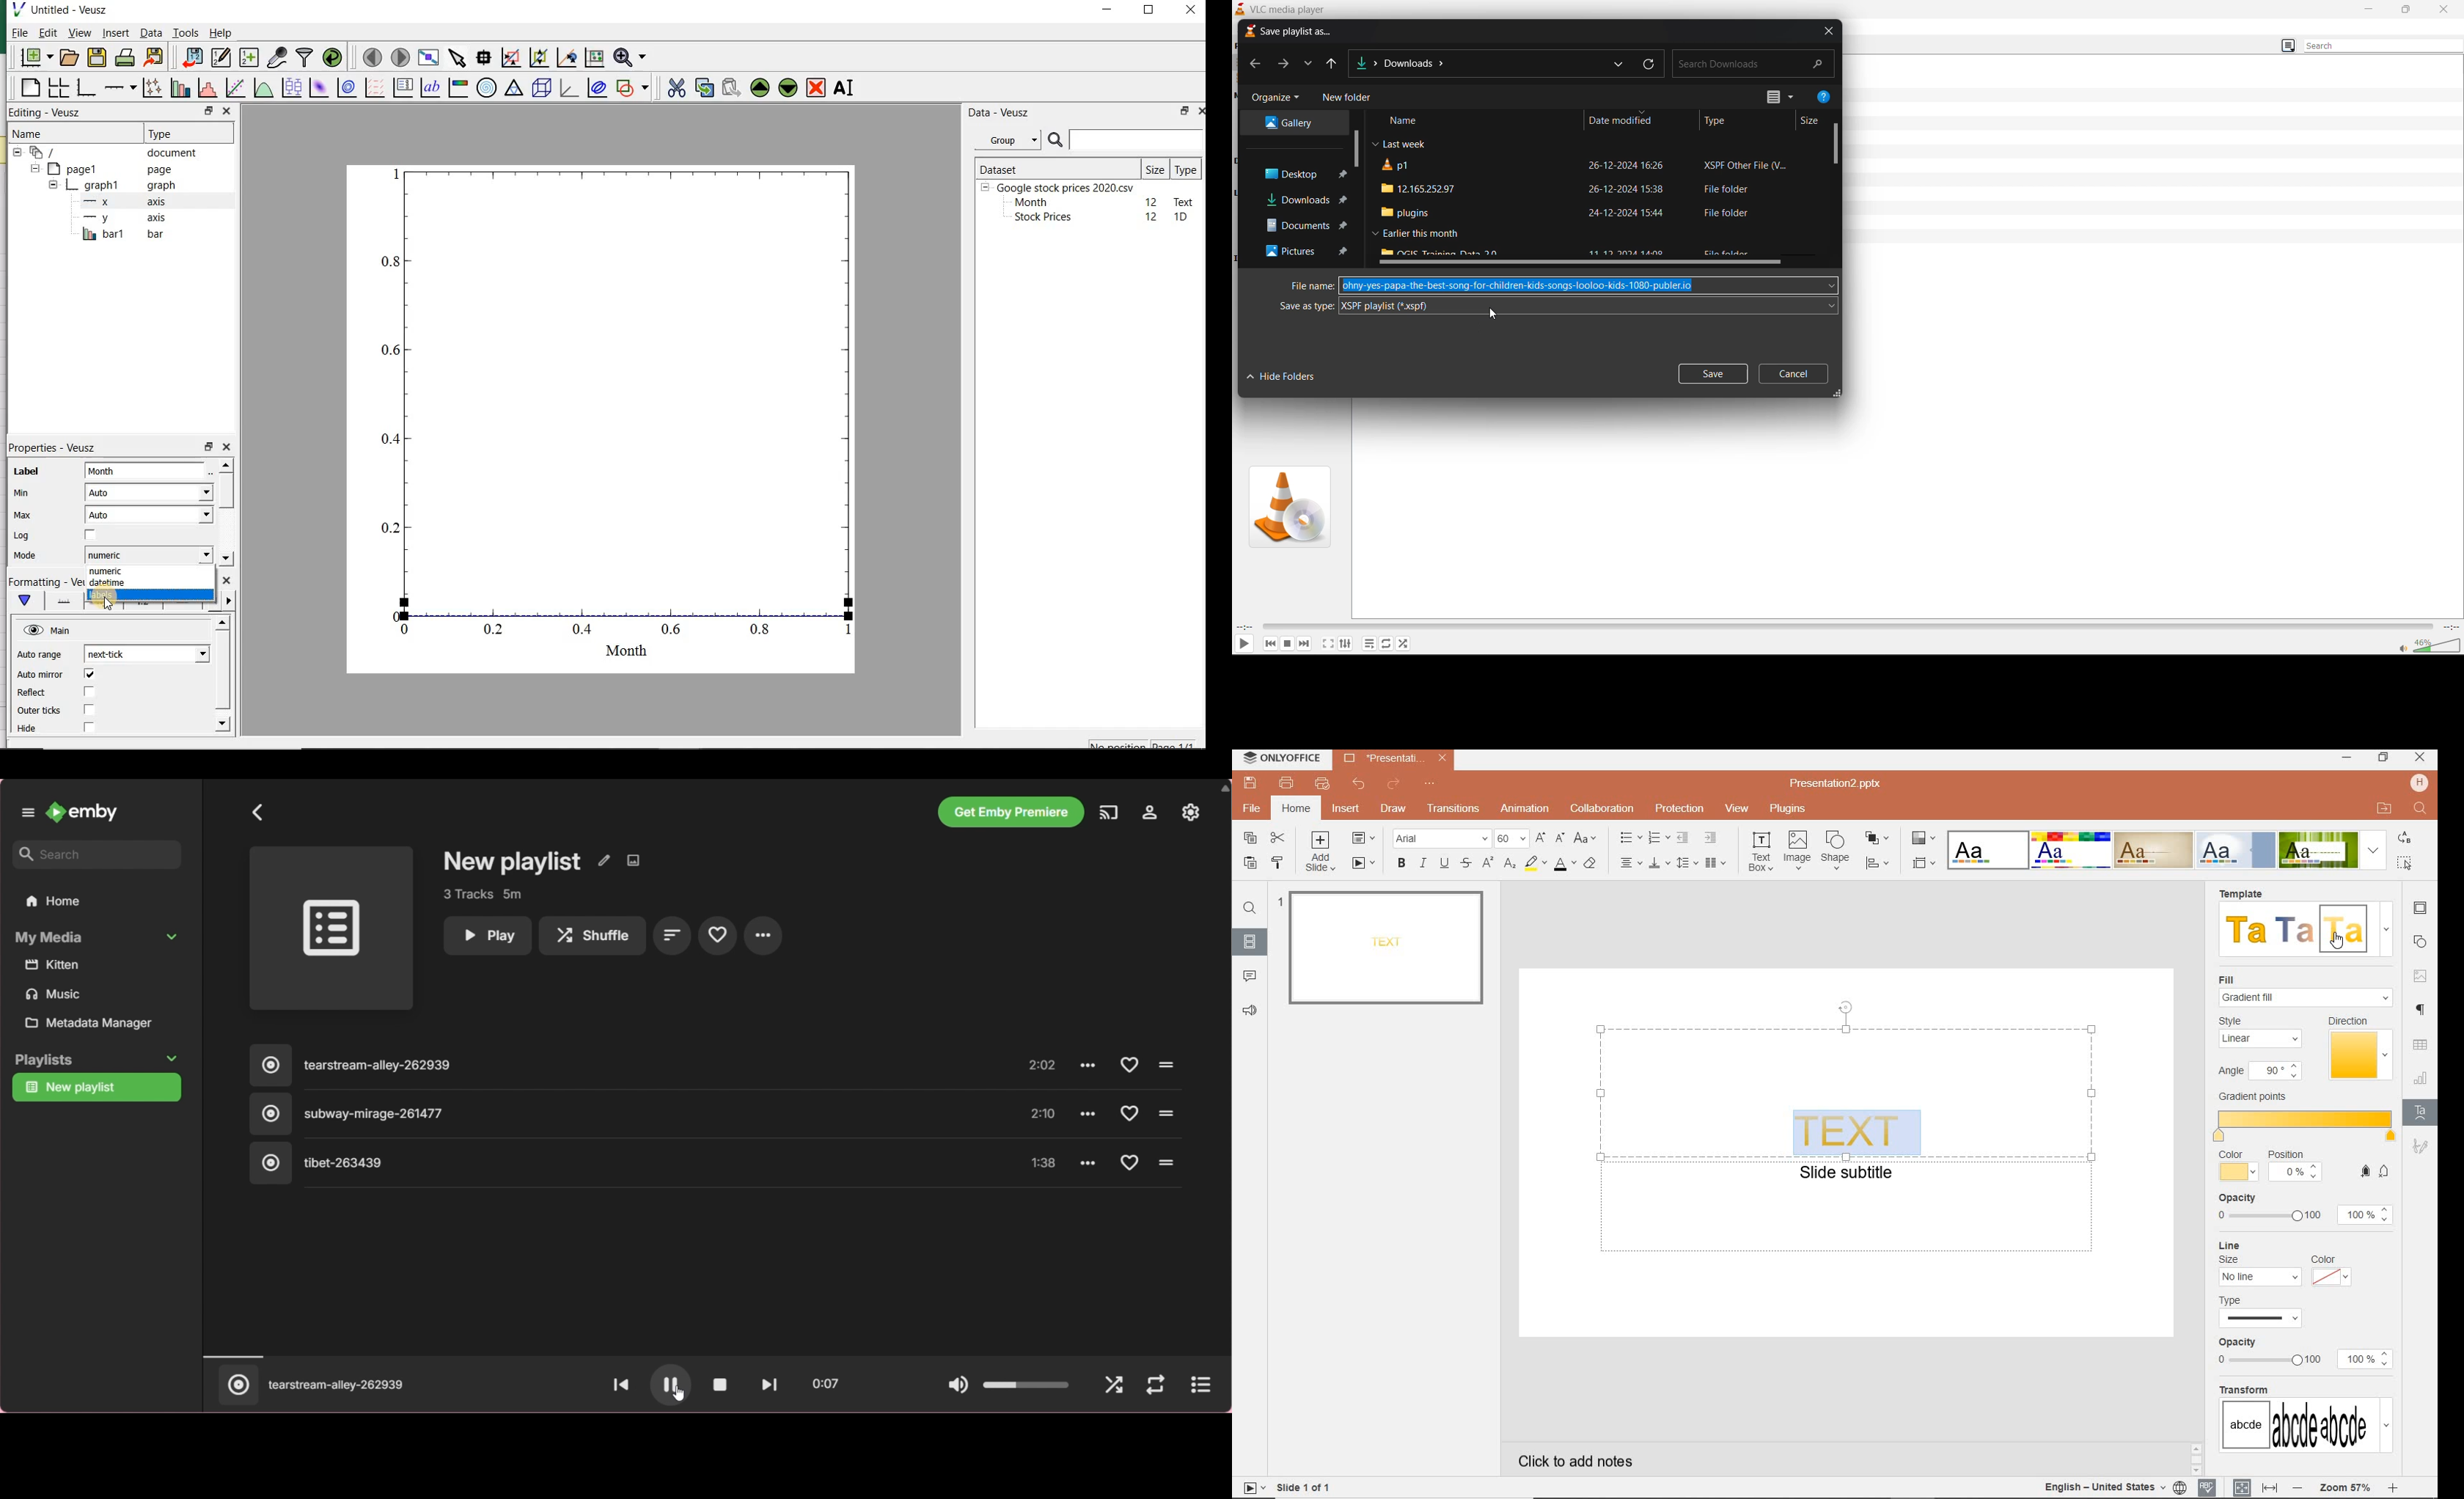 This screenshot has width=2464, height=1512. I want to click on reload linked datasets, so click(335, 58).